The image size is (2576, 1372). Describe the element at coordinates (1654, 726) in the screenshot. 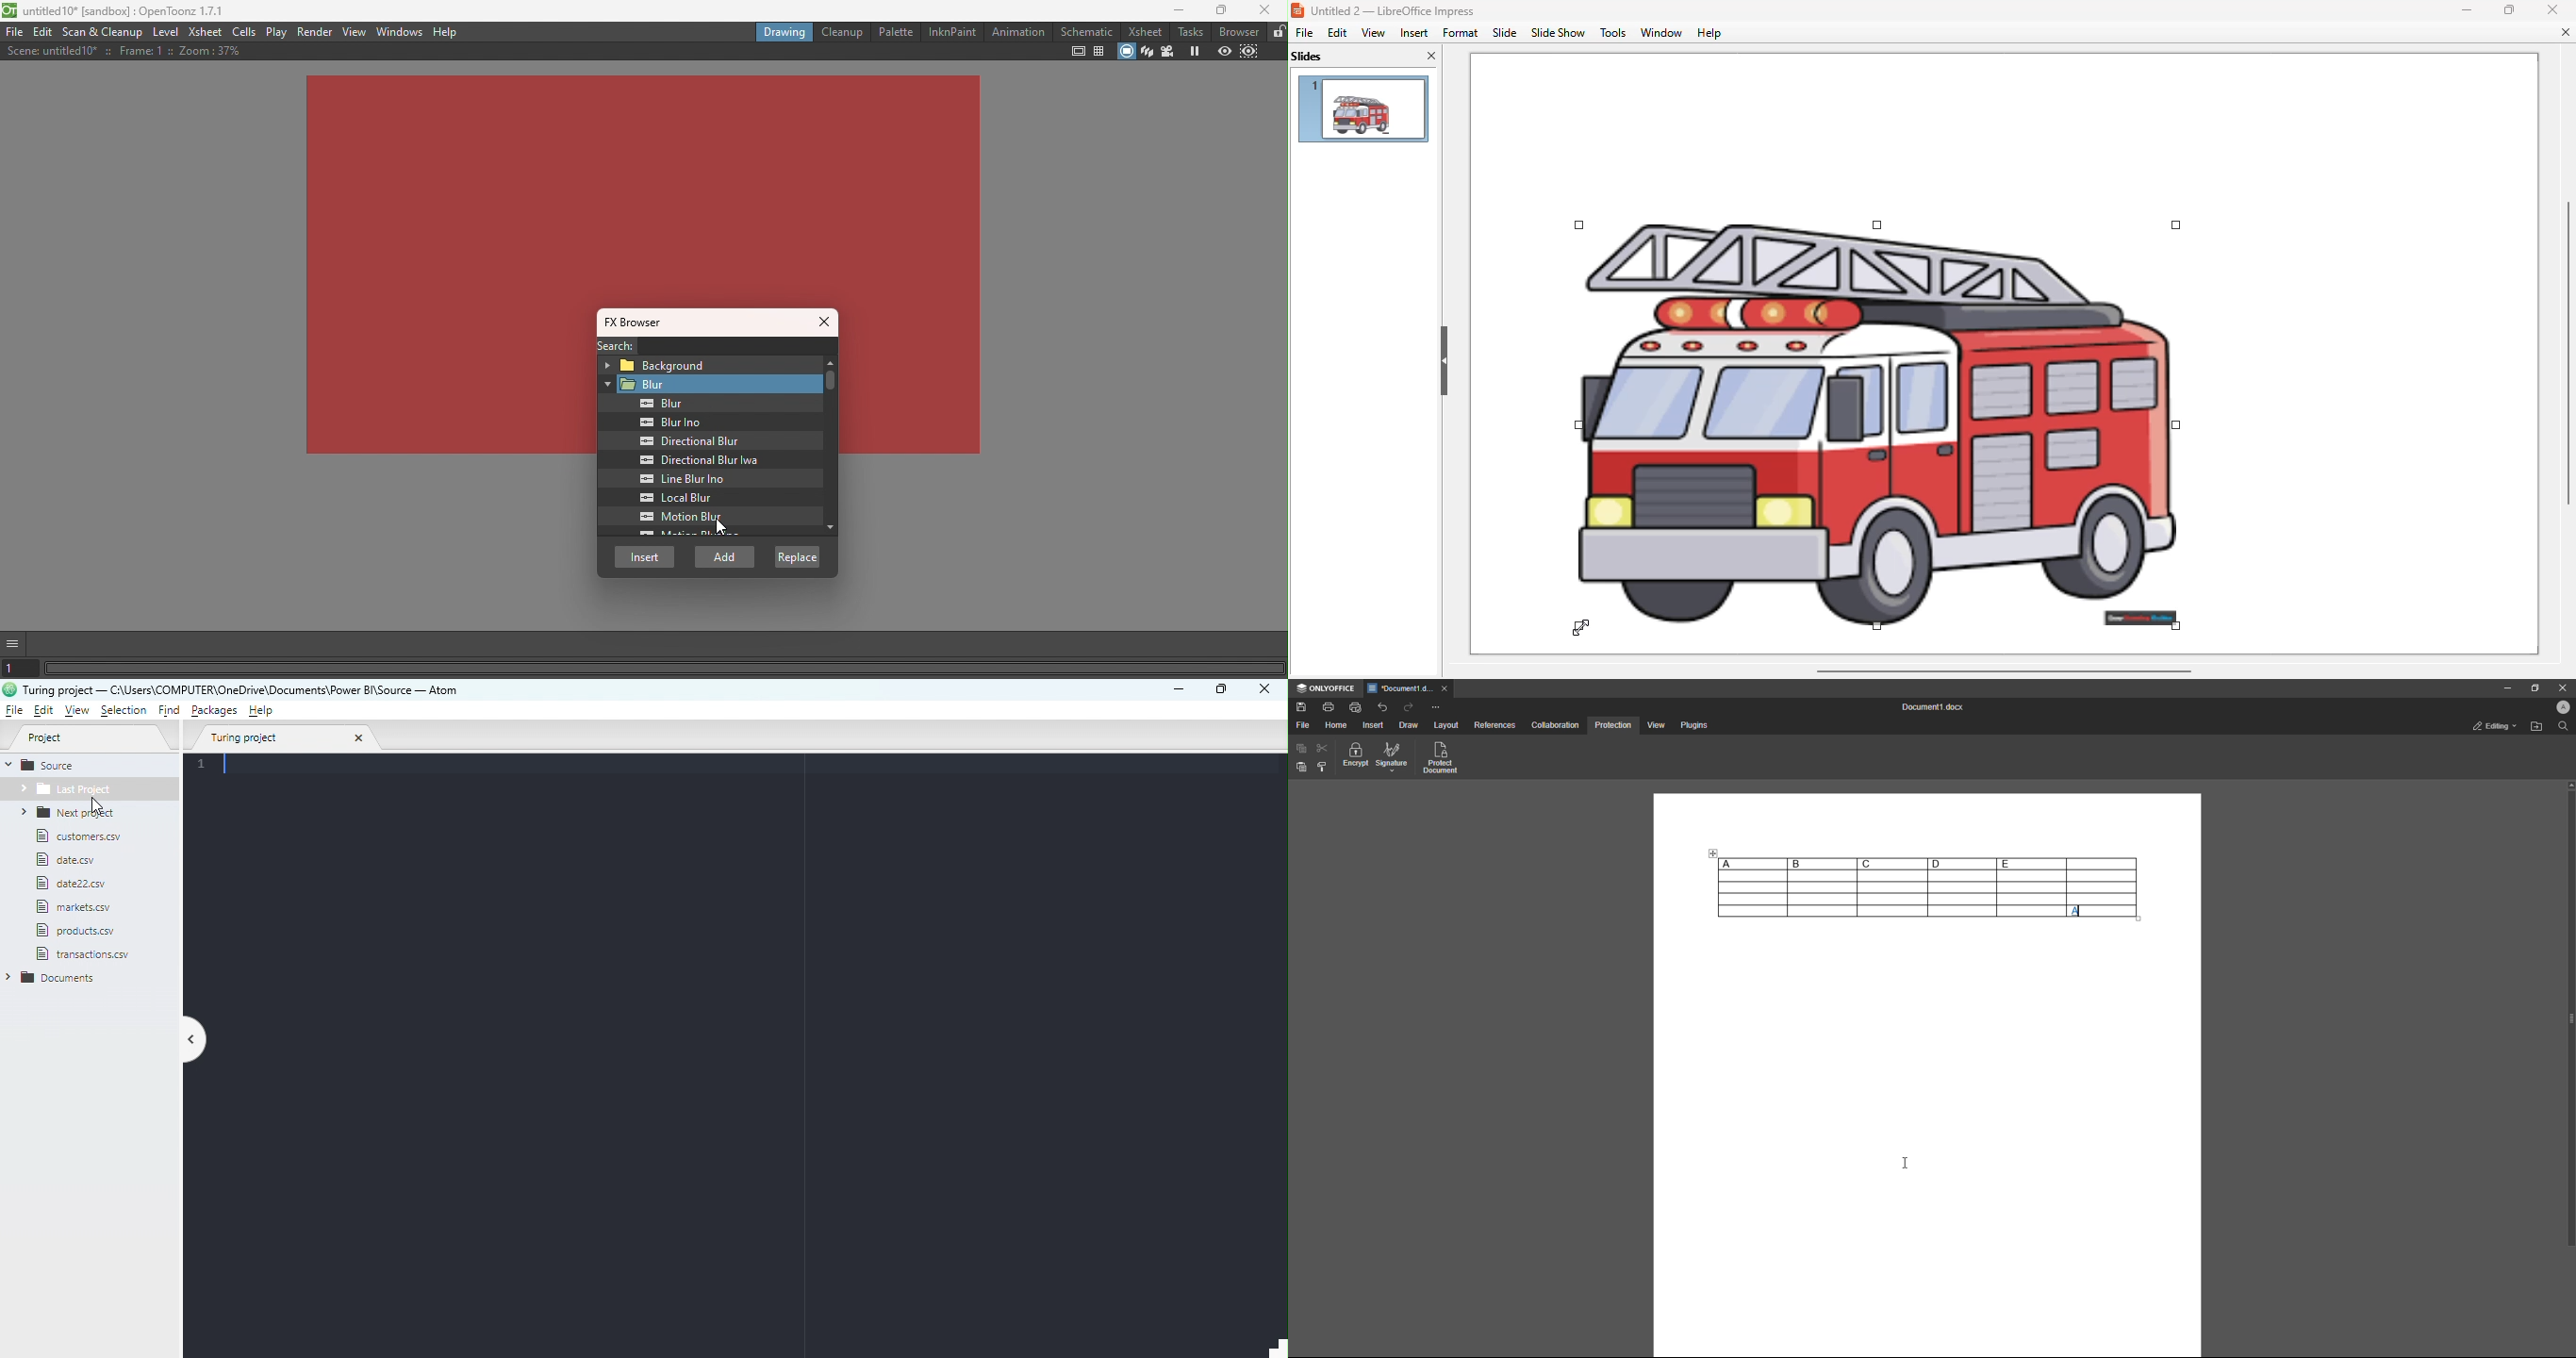

I see `View` at that location.